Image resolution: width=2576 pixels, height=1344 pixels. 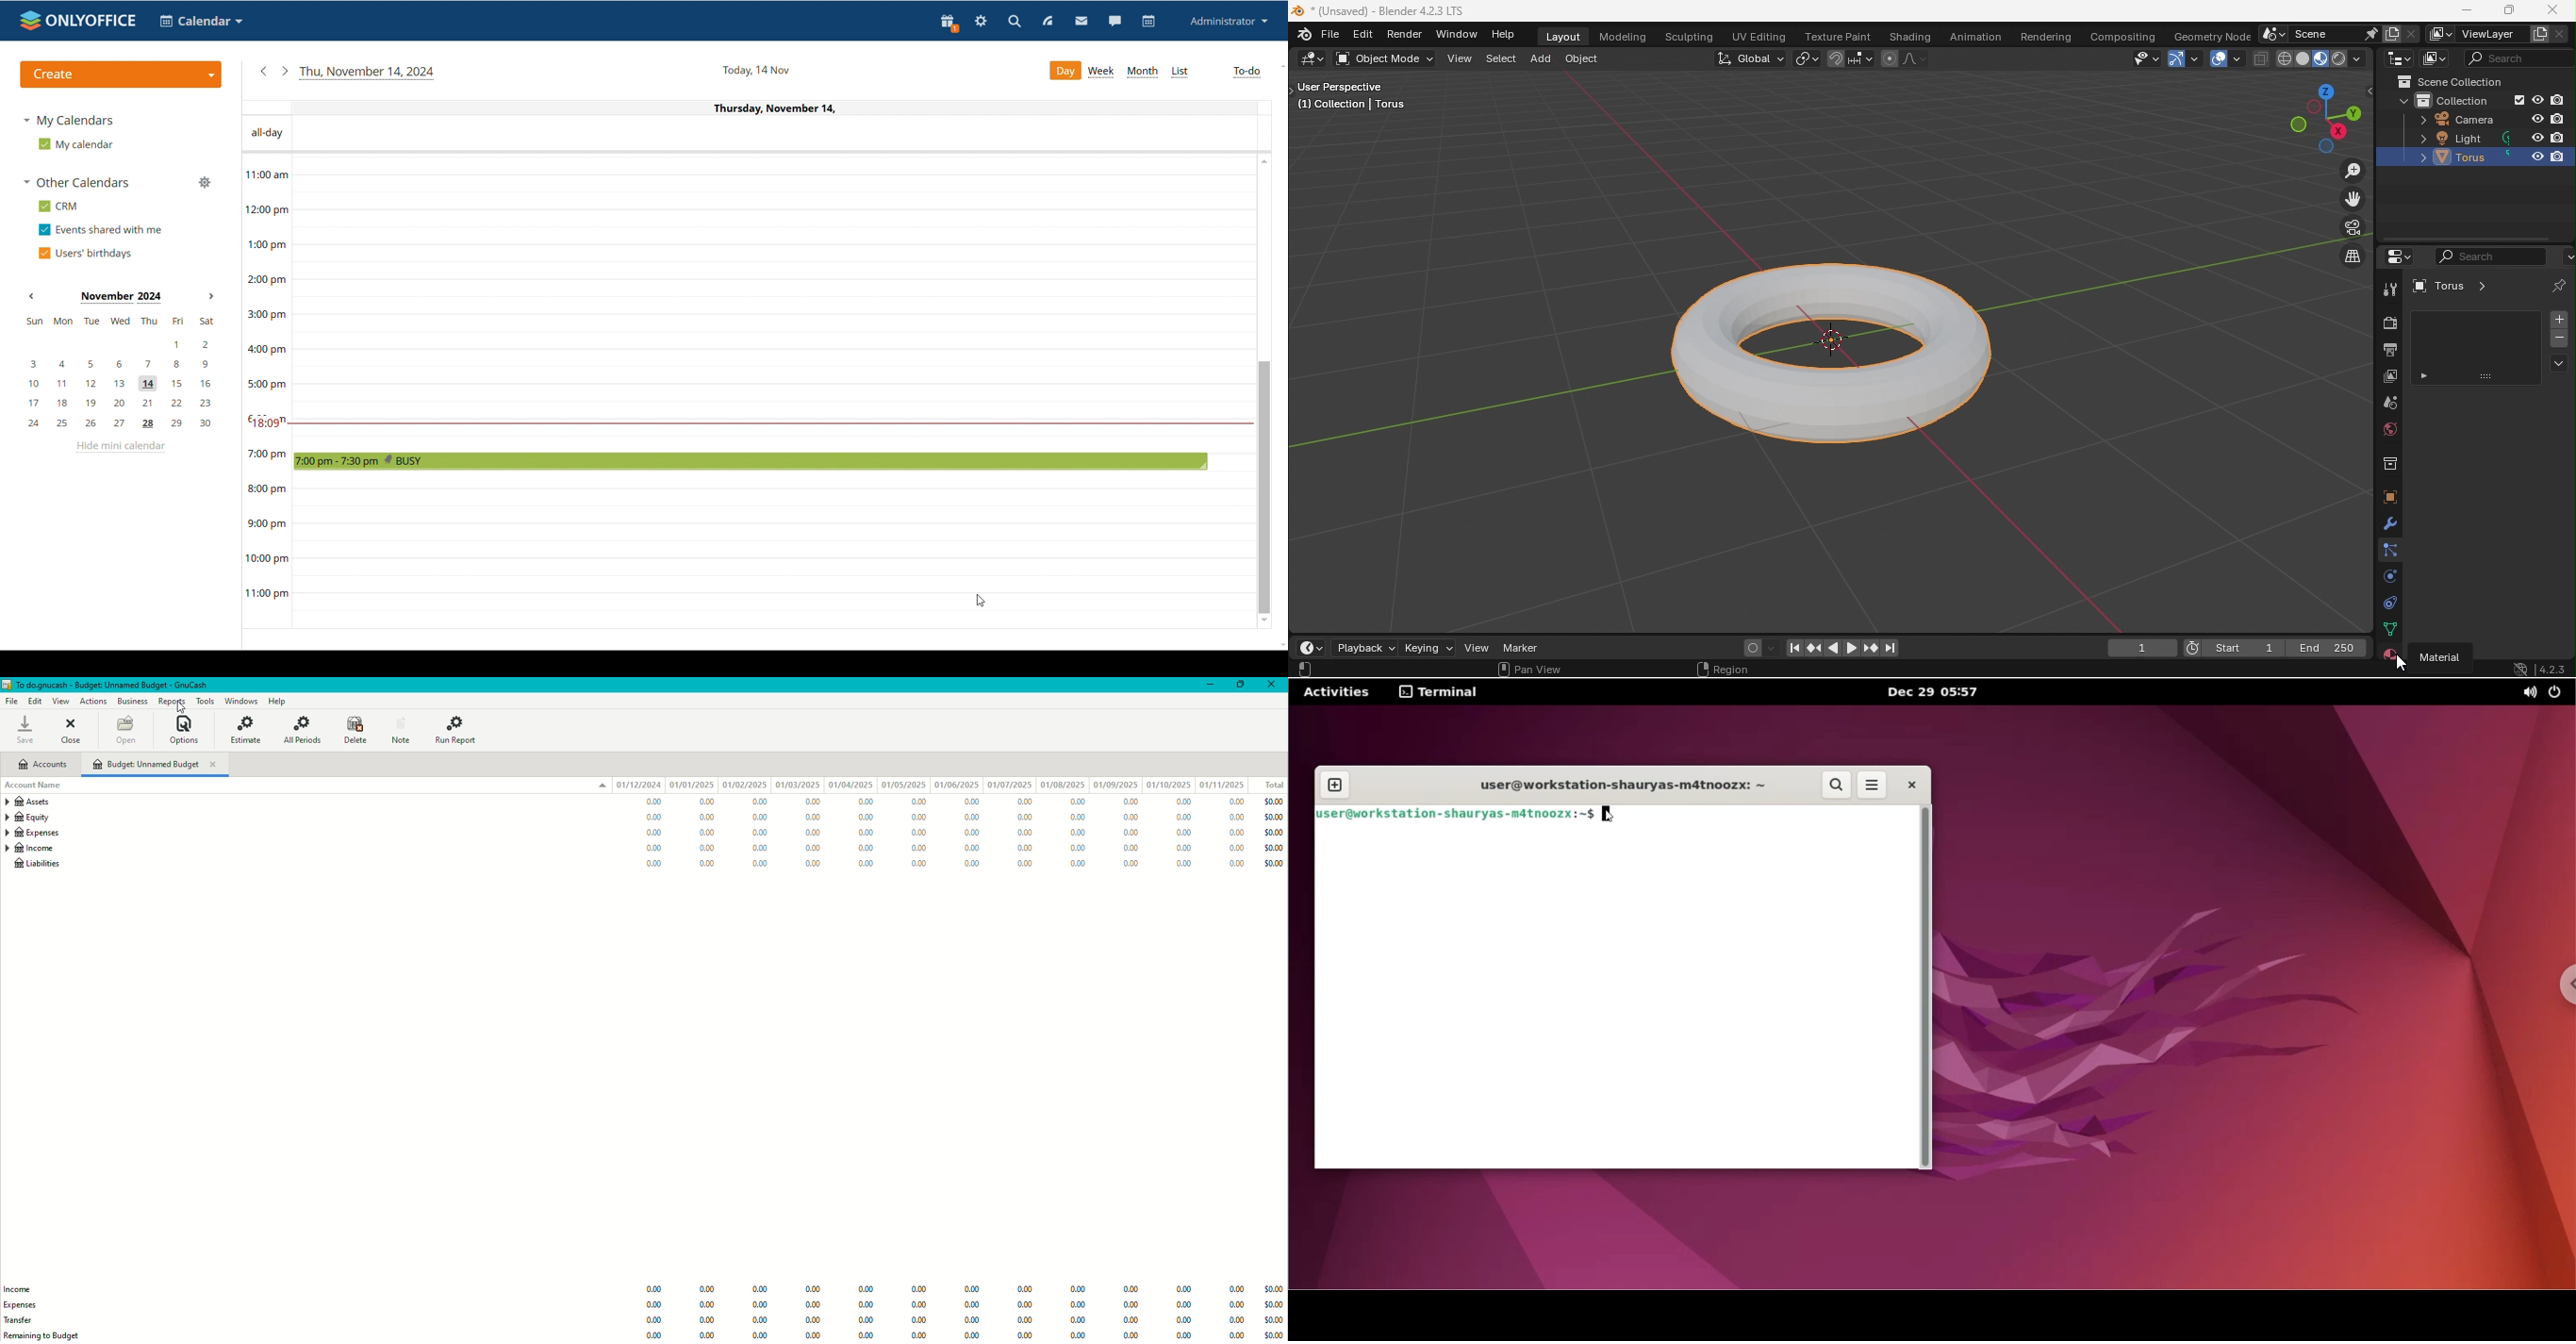 What do you see at coordinates (812, 1290) in the screenshot?
I see `0.00` at bounding box center [812, 1290].